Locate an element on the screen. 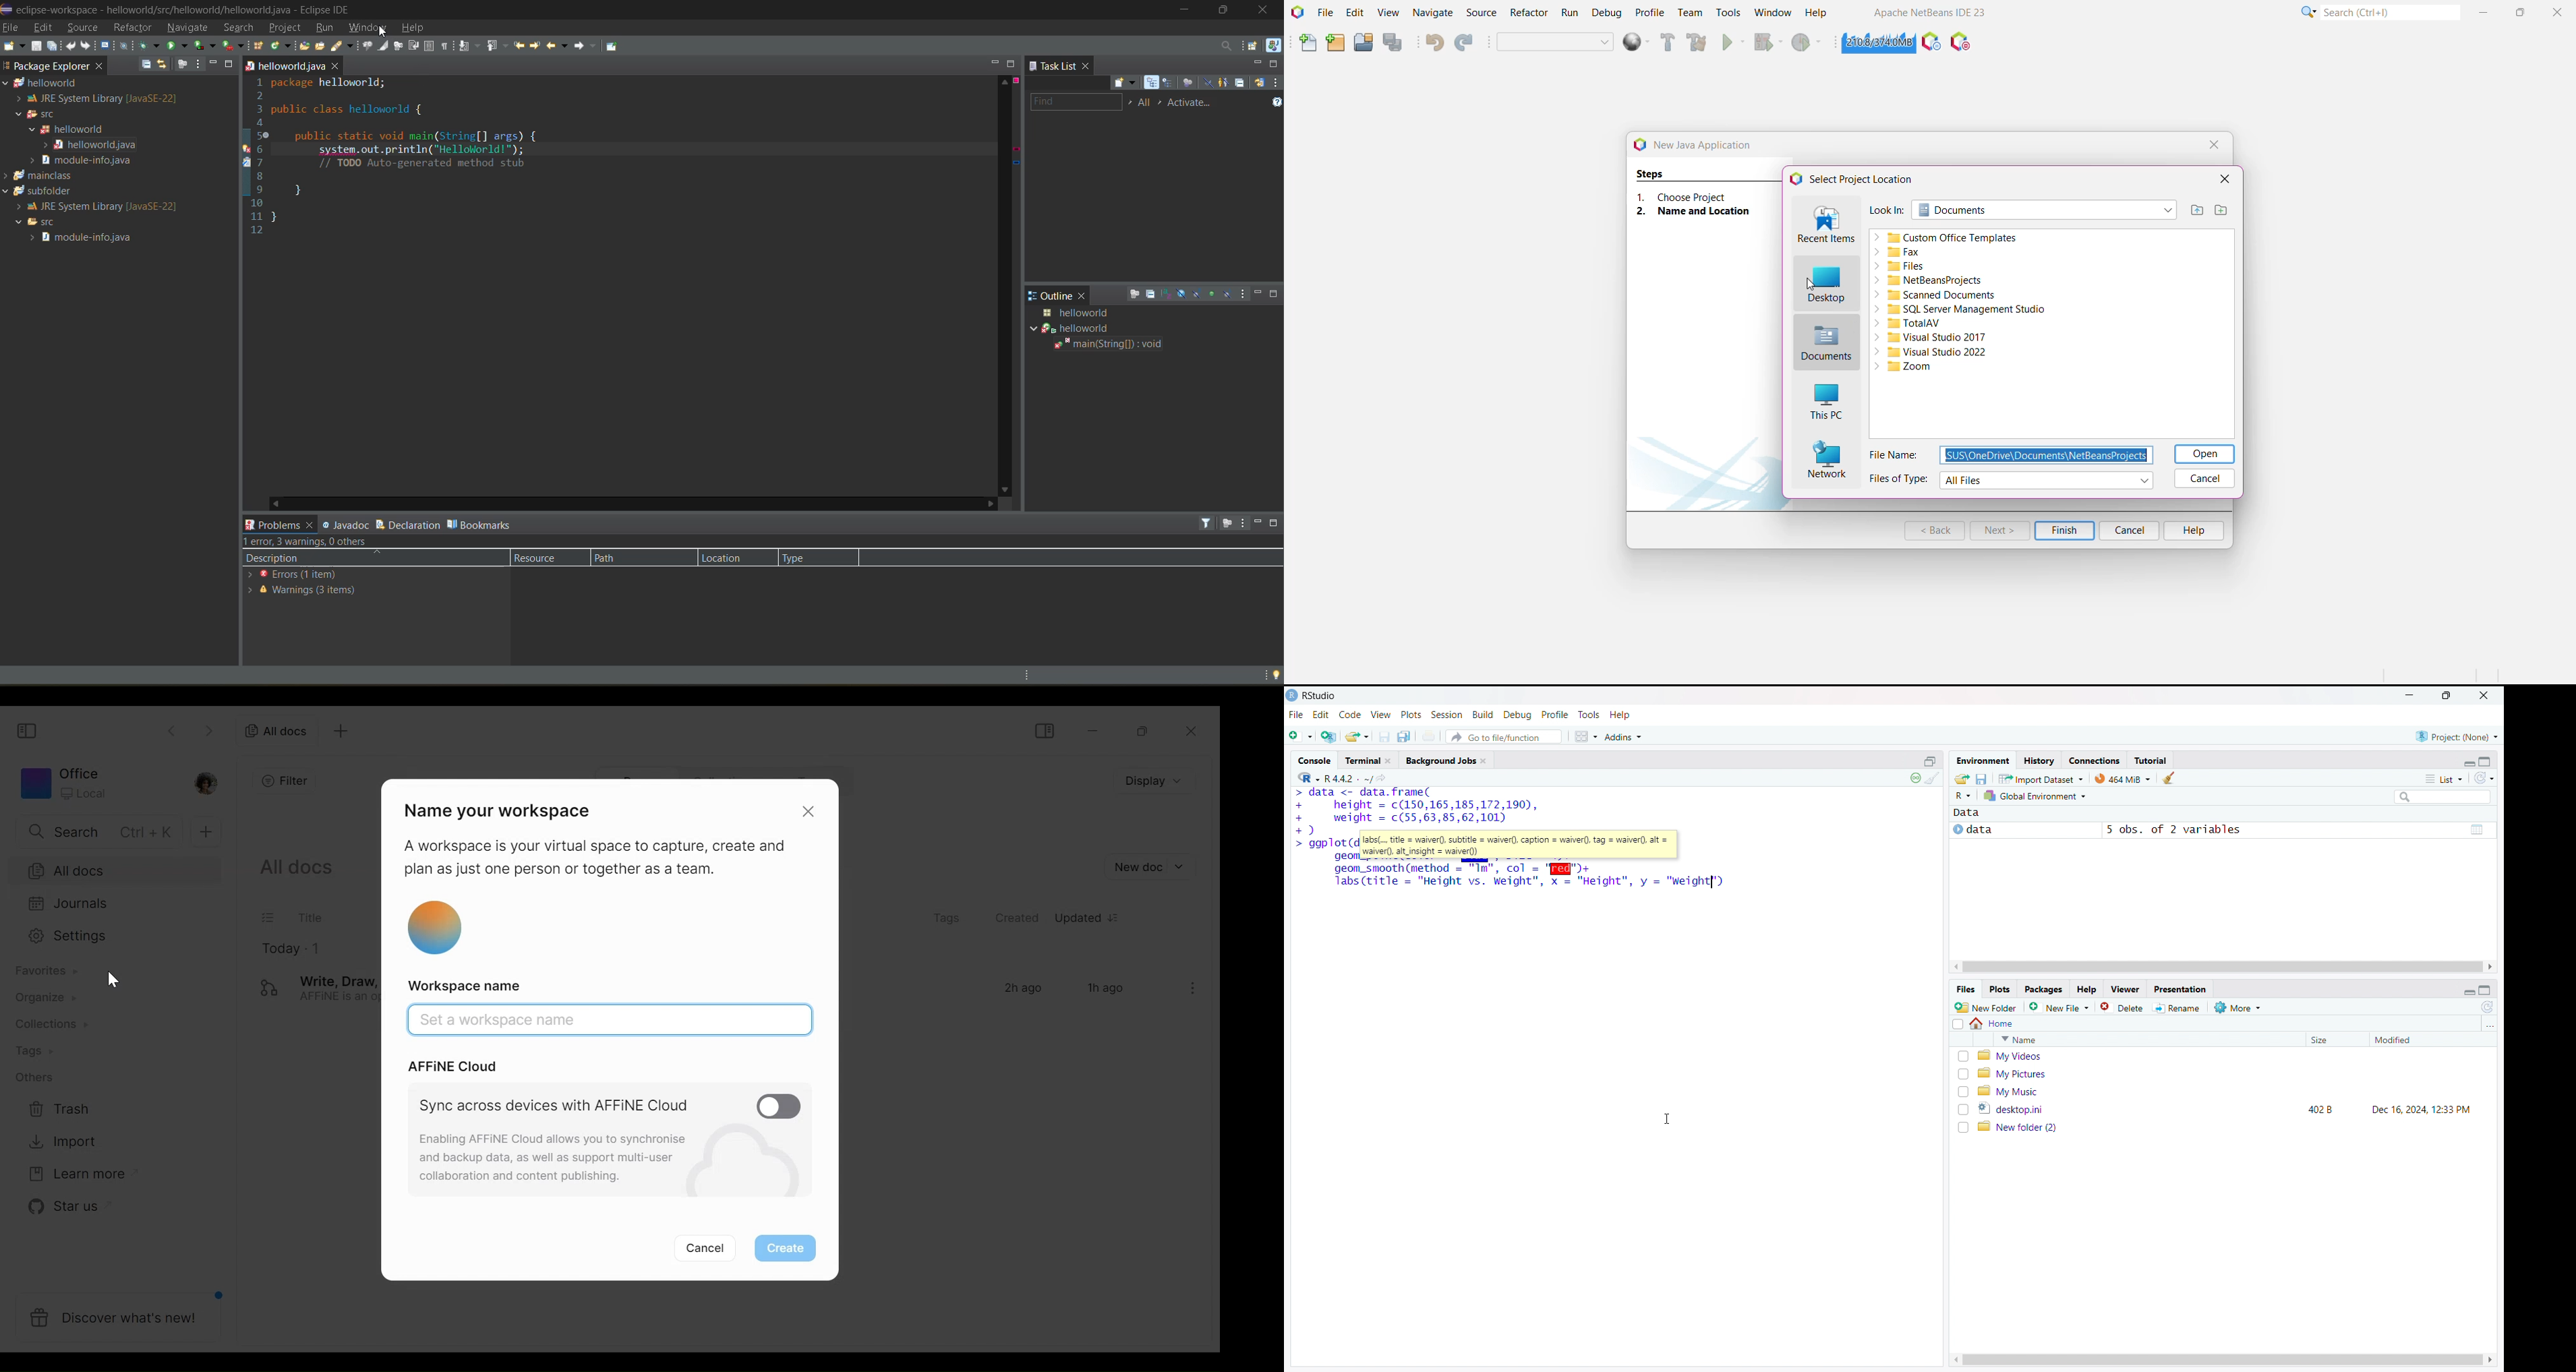  plots is located at coordinates (2001, 990).